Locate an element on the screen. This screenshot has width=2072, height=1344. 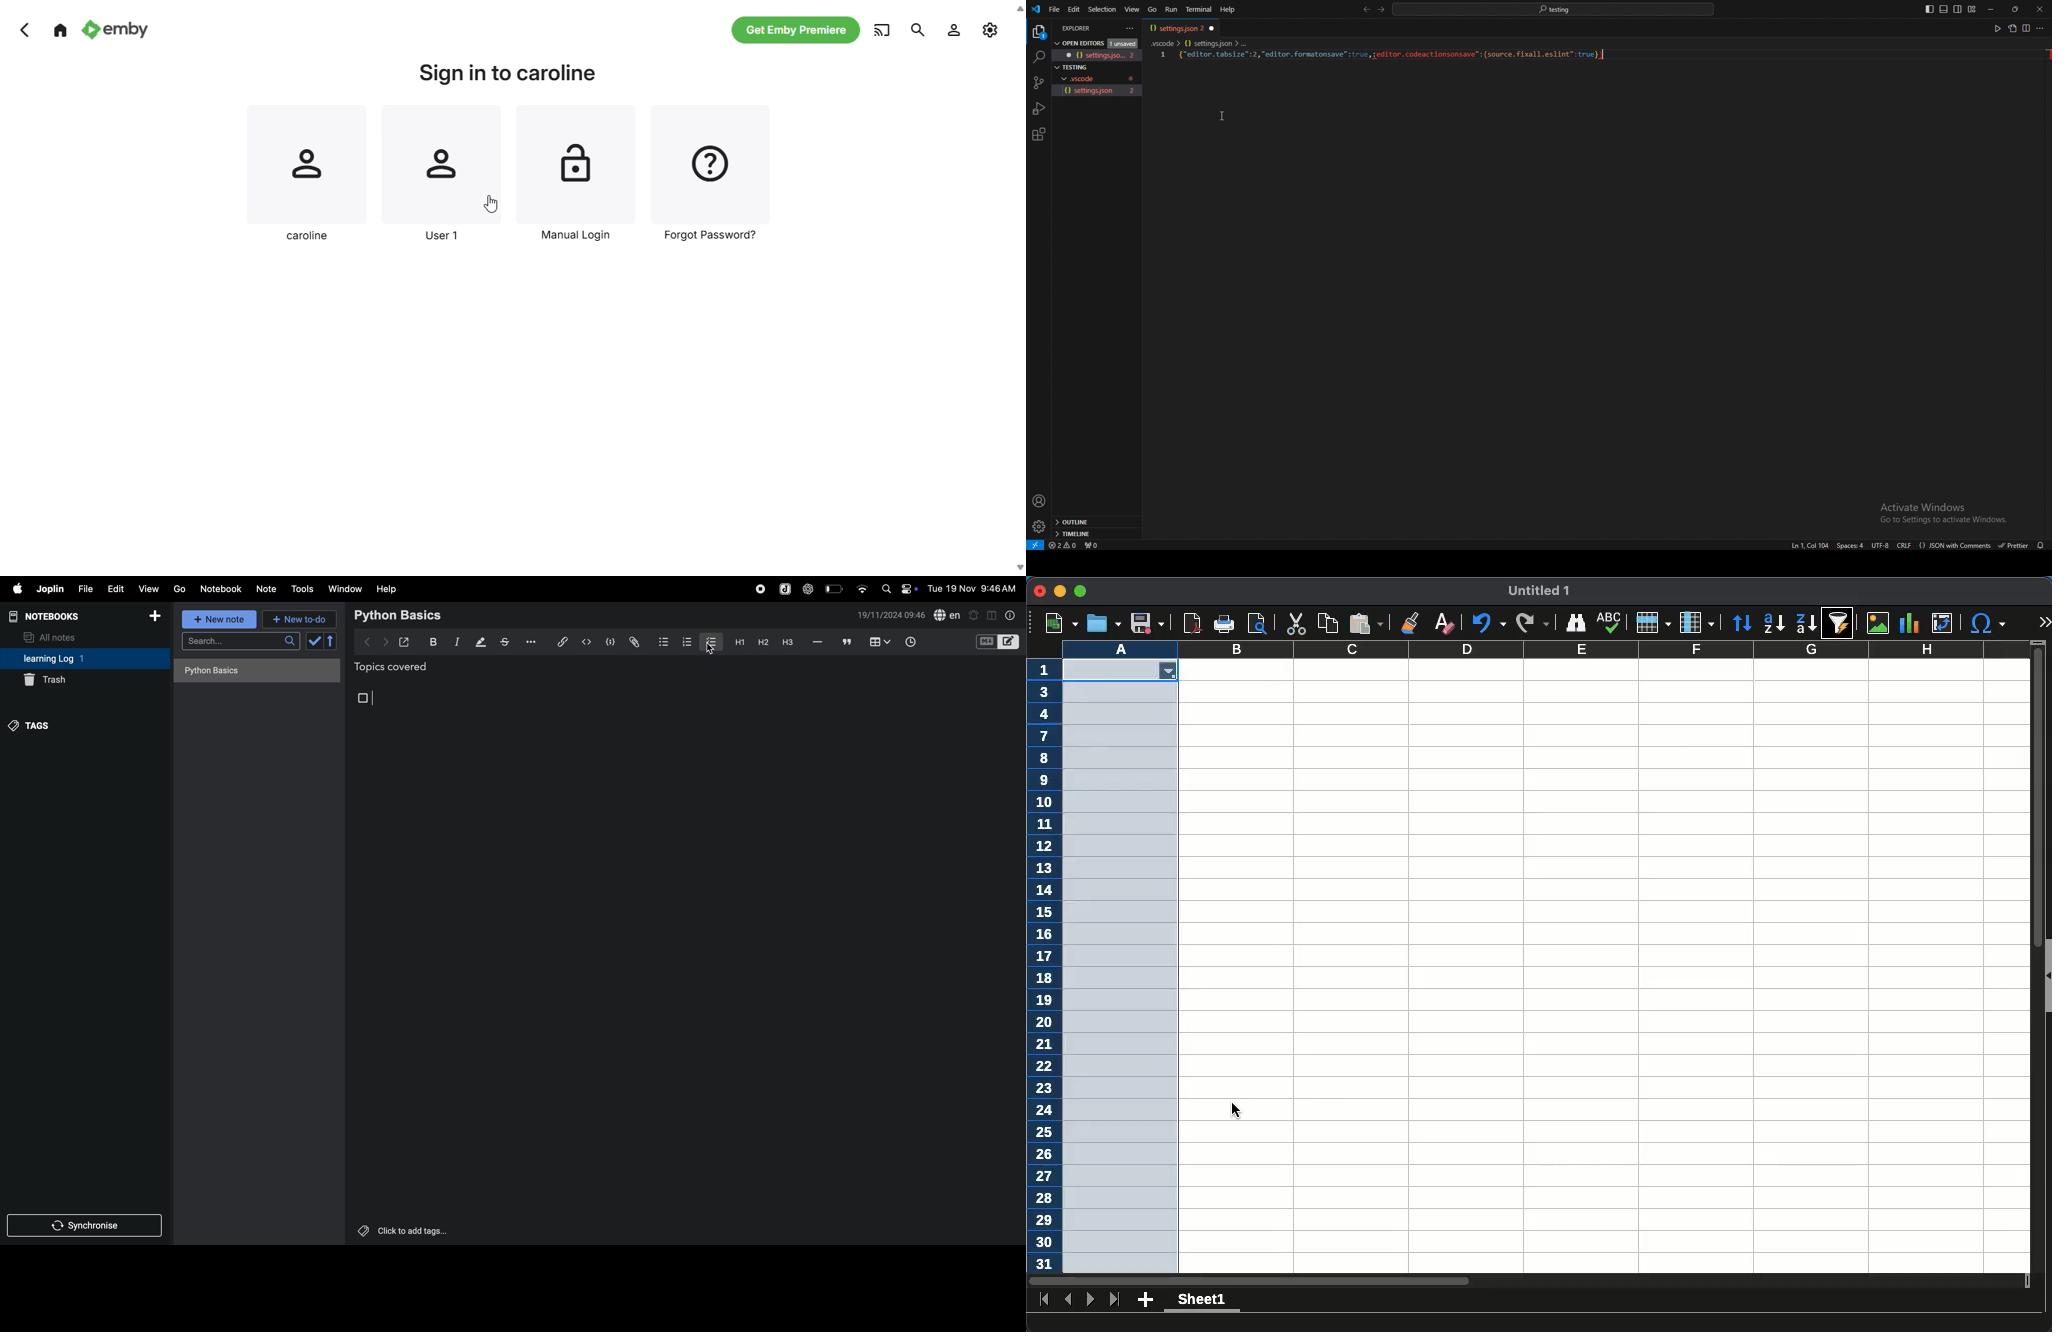
split editor is located at coordinates (2025, 29).